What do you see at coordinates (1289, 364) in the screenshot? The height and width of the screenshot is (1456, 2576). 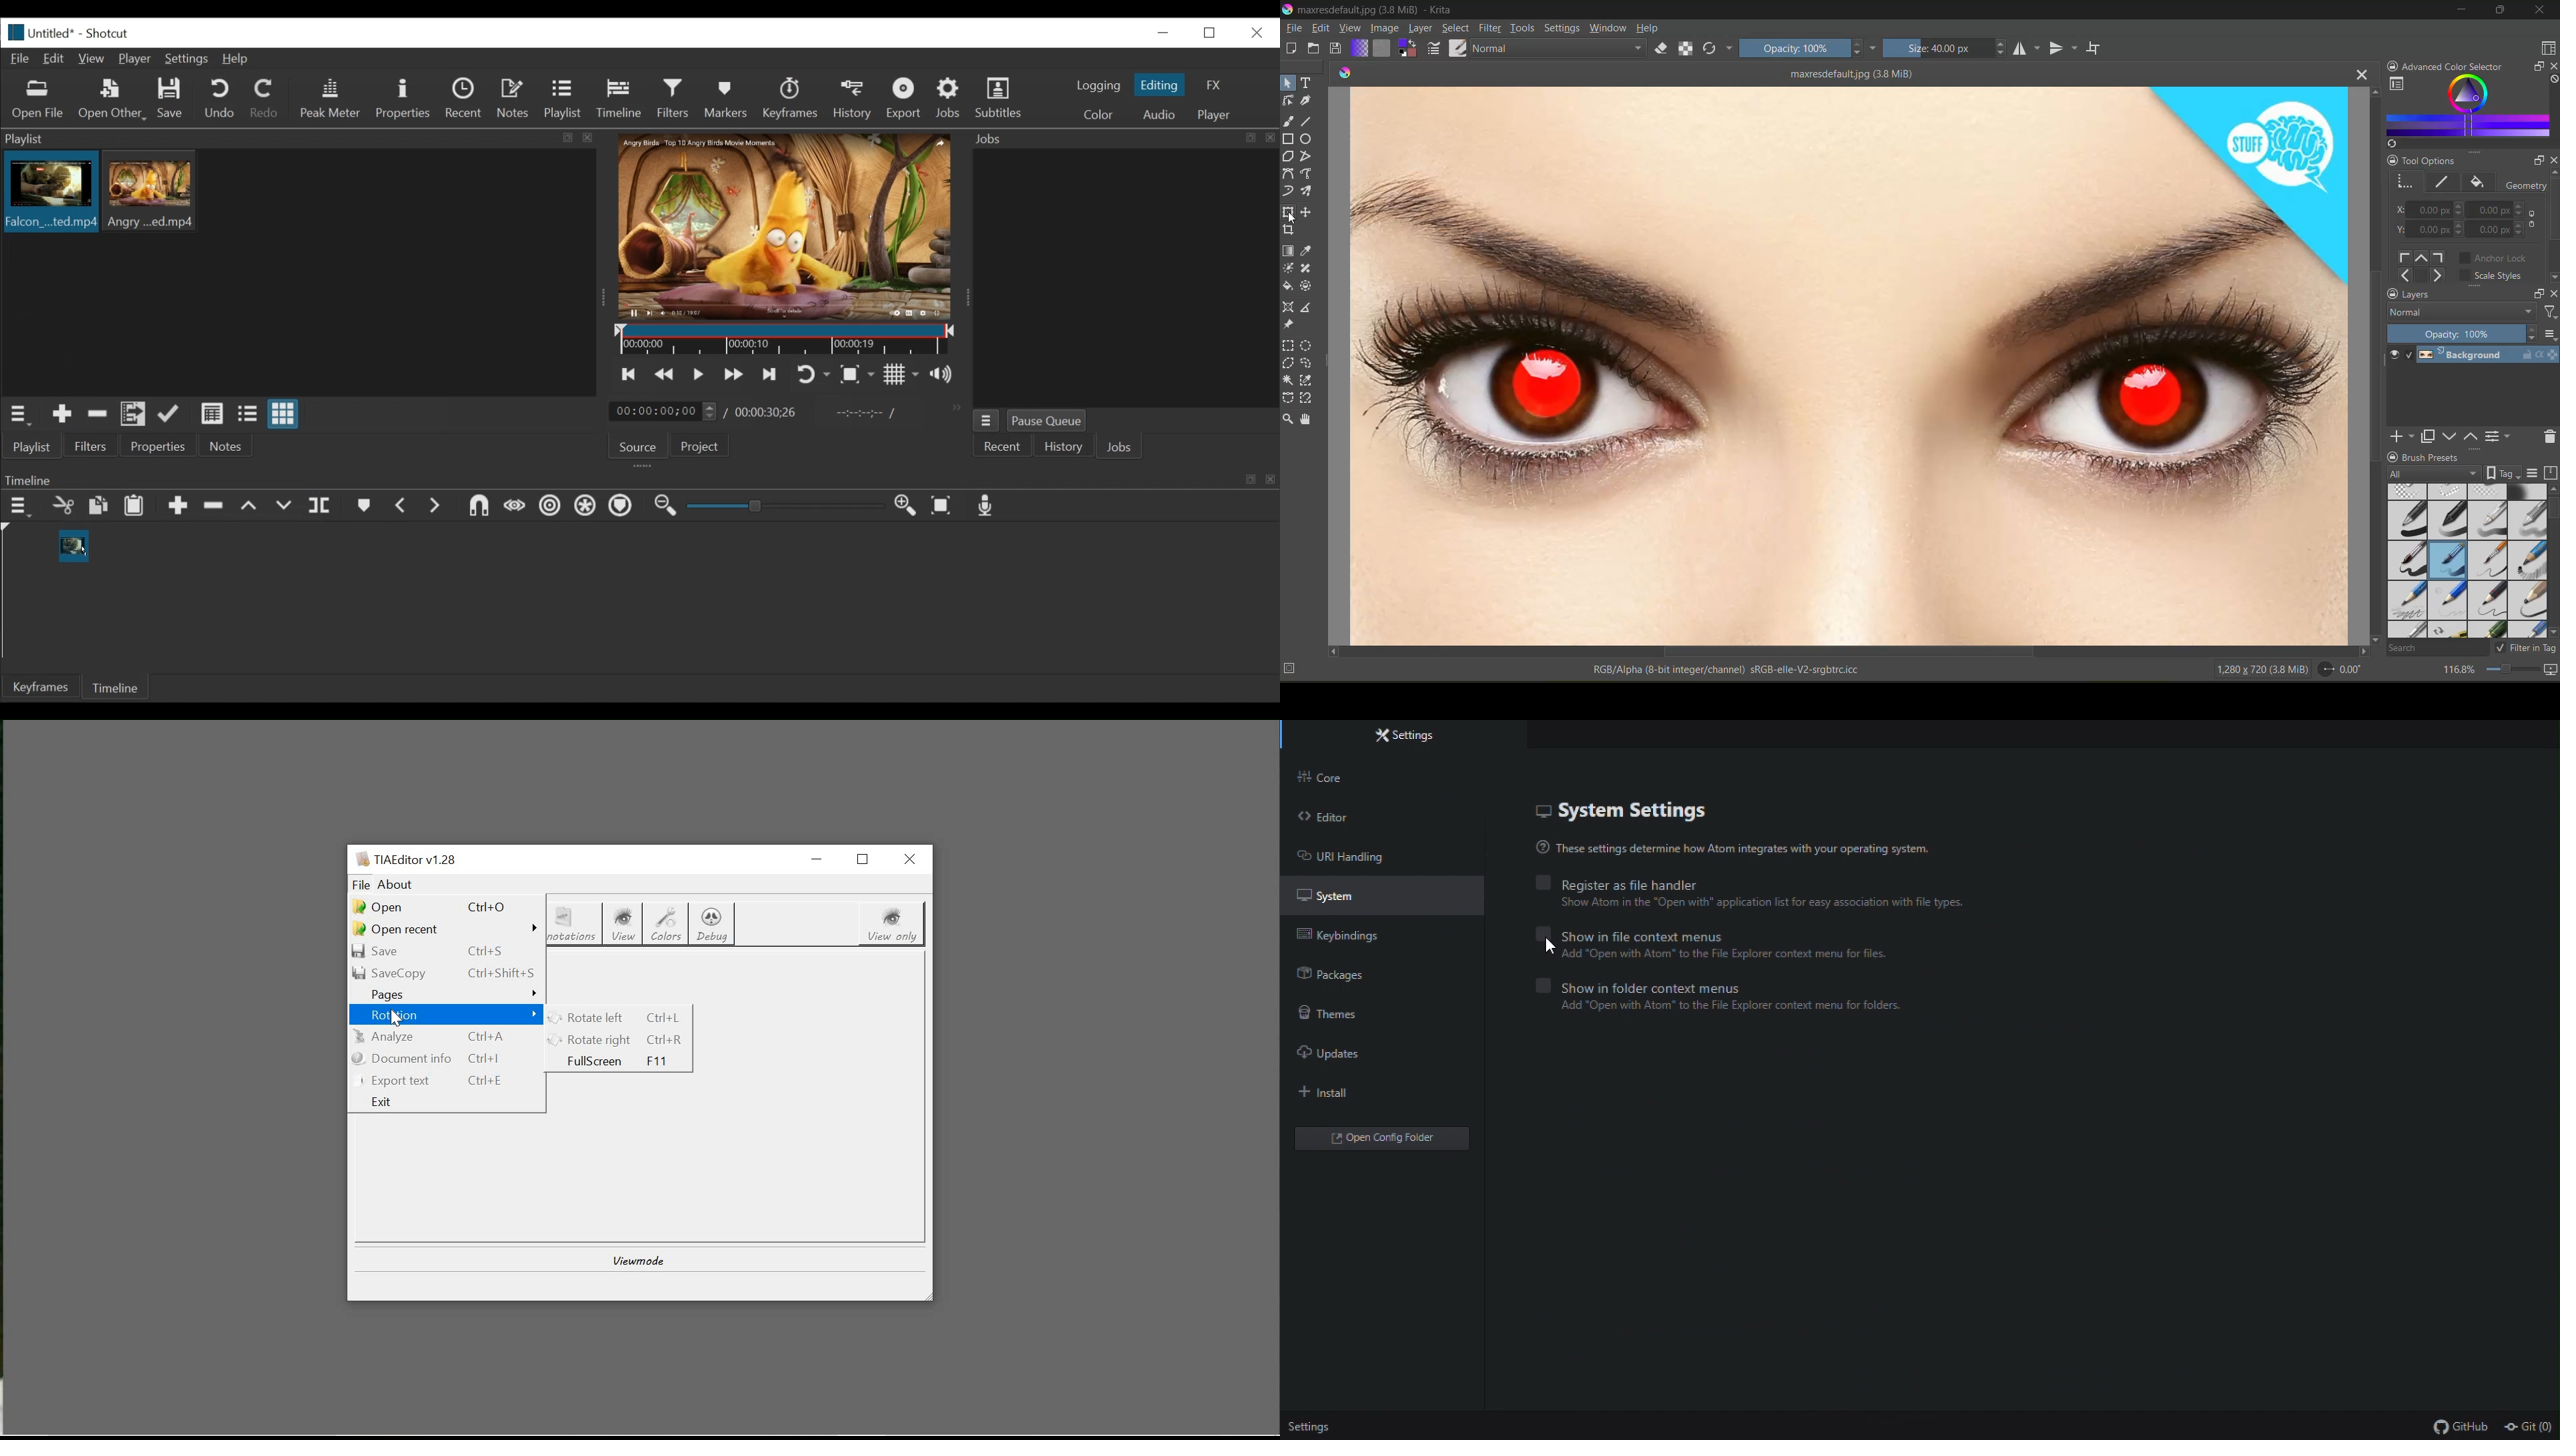 I see `tool` at bounding box center [1289, 364].